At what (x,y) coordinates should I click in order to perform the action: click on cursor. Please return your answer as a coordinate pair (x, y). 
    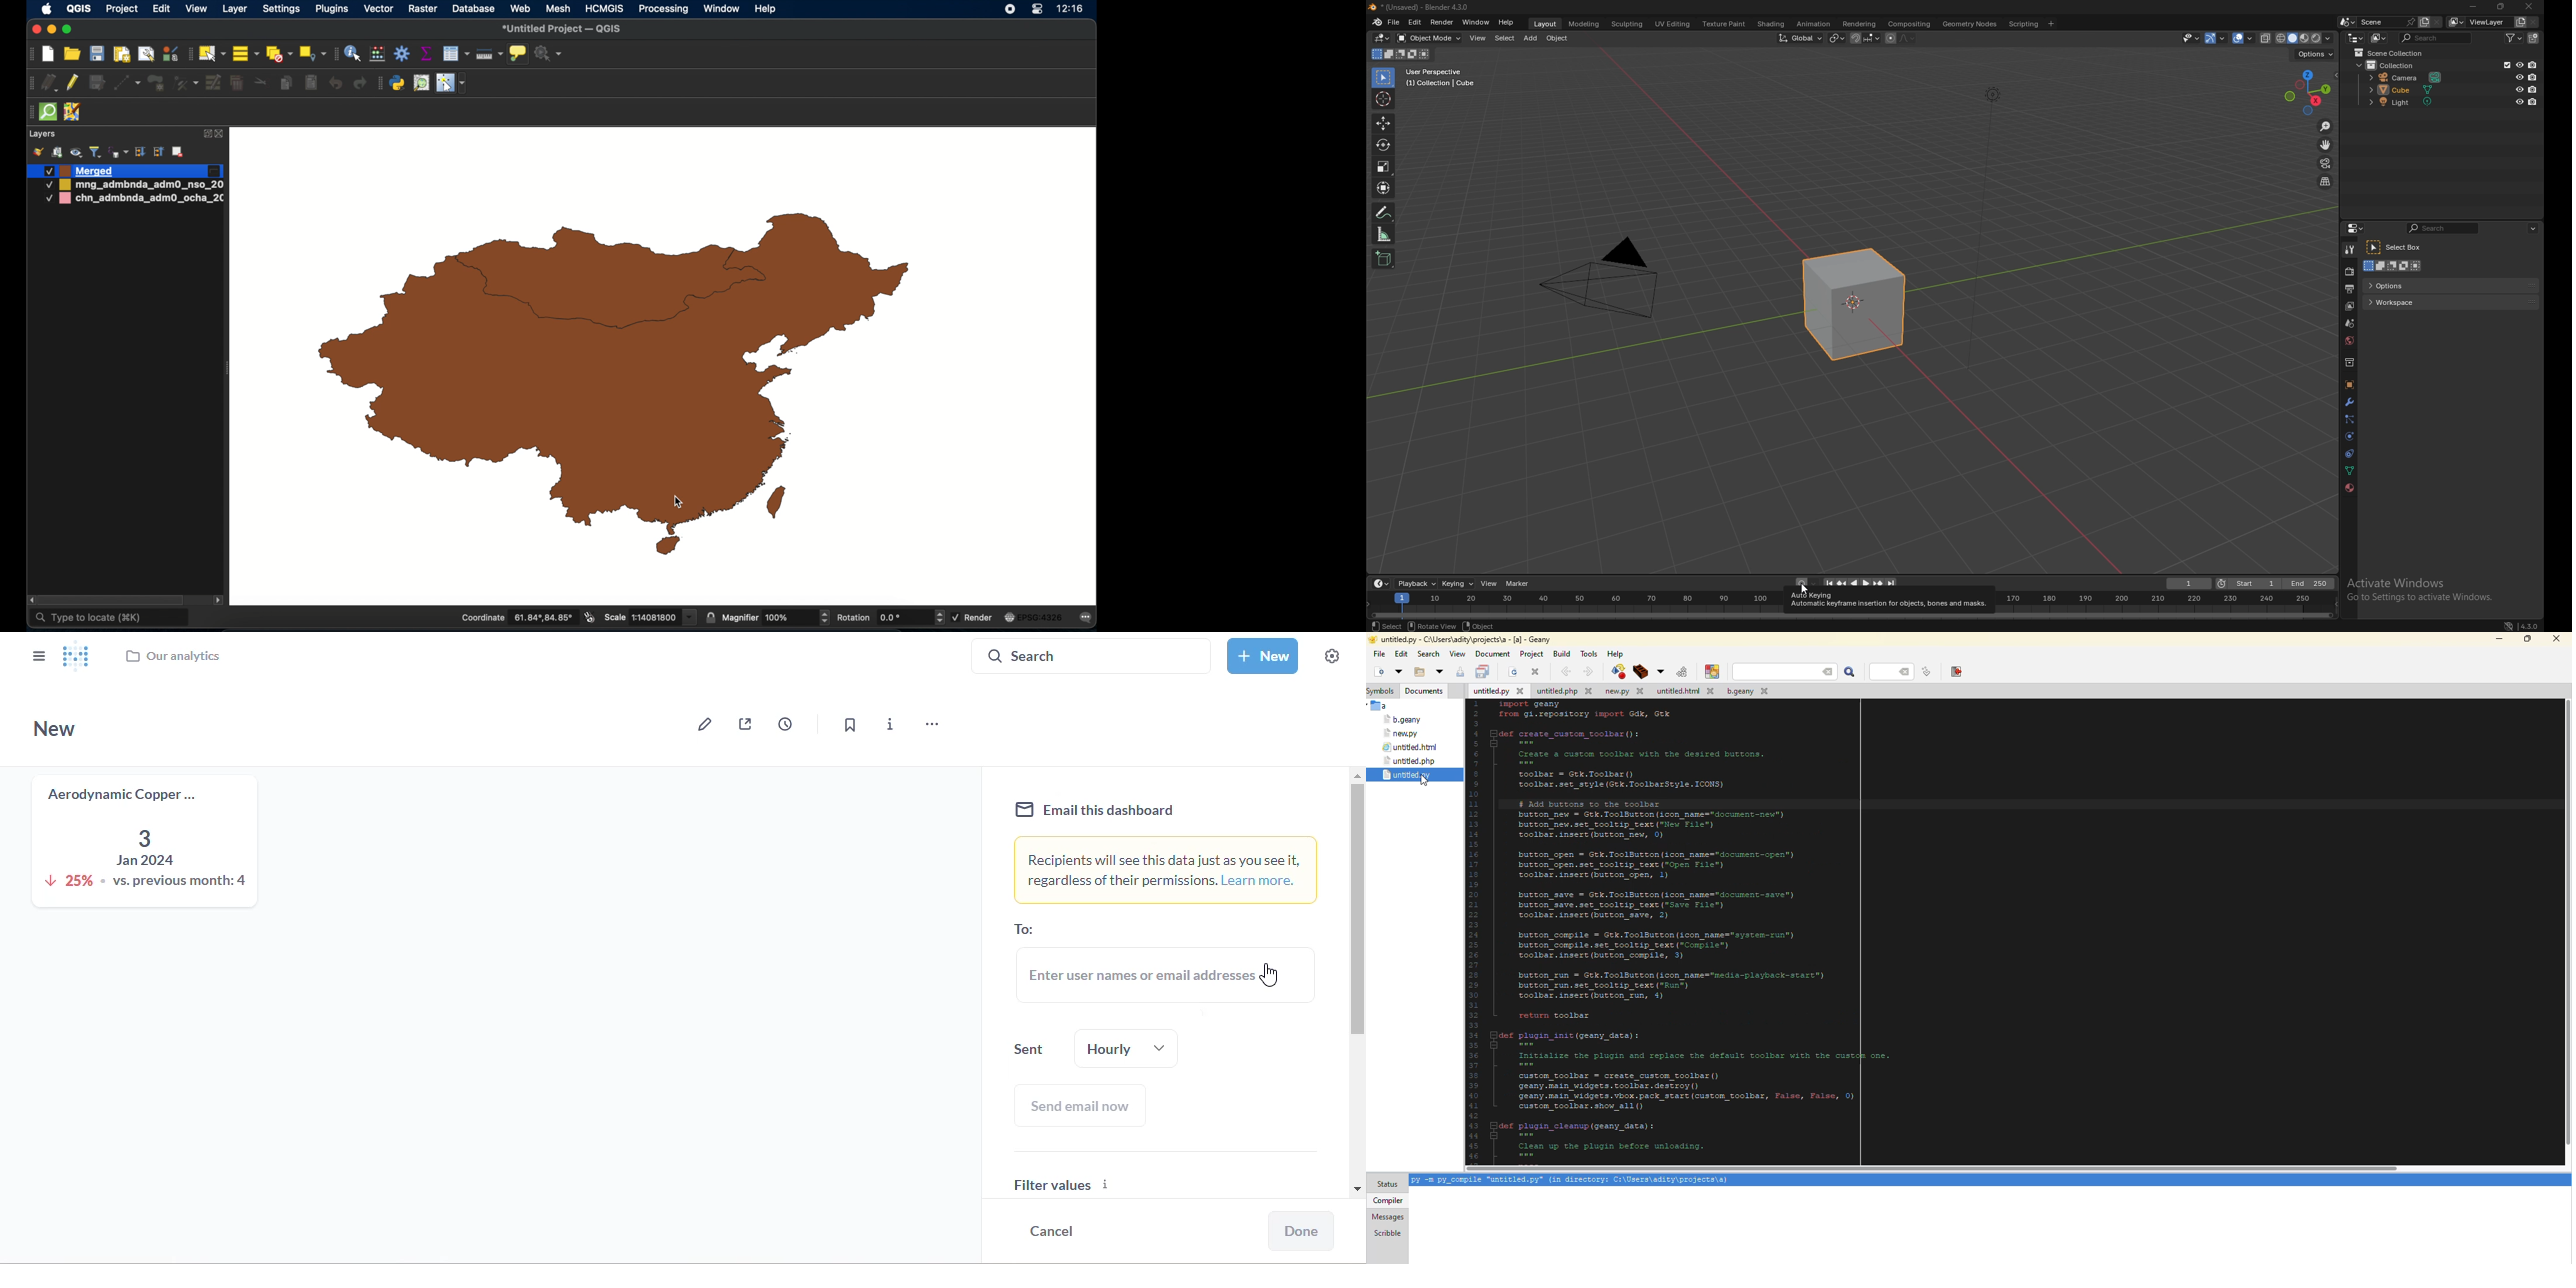
    Looking at the image, I should click on (1383, 98).